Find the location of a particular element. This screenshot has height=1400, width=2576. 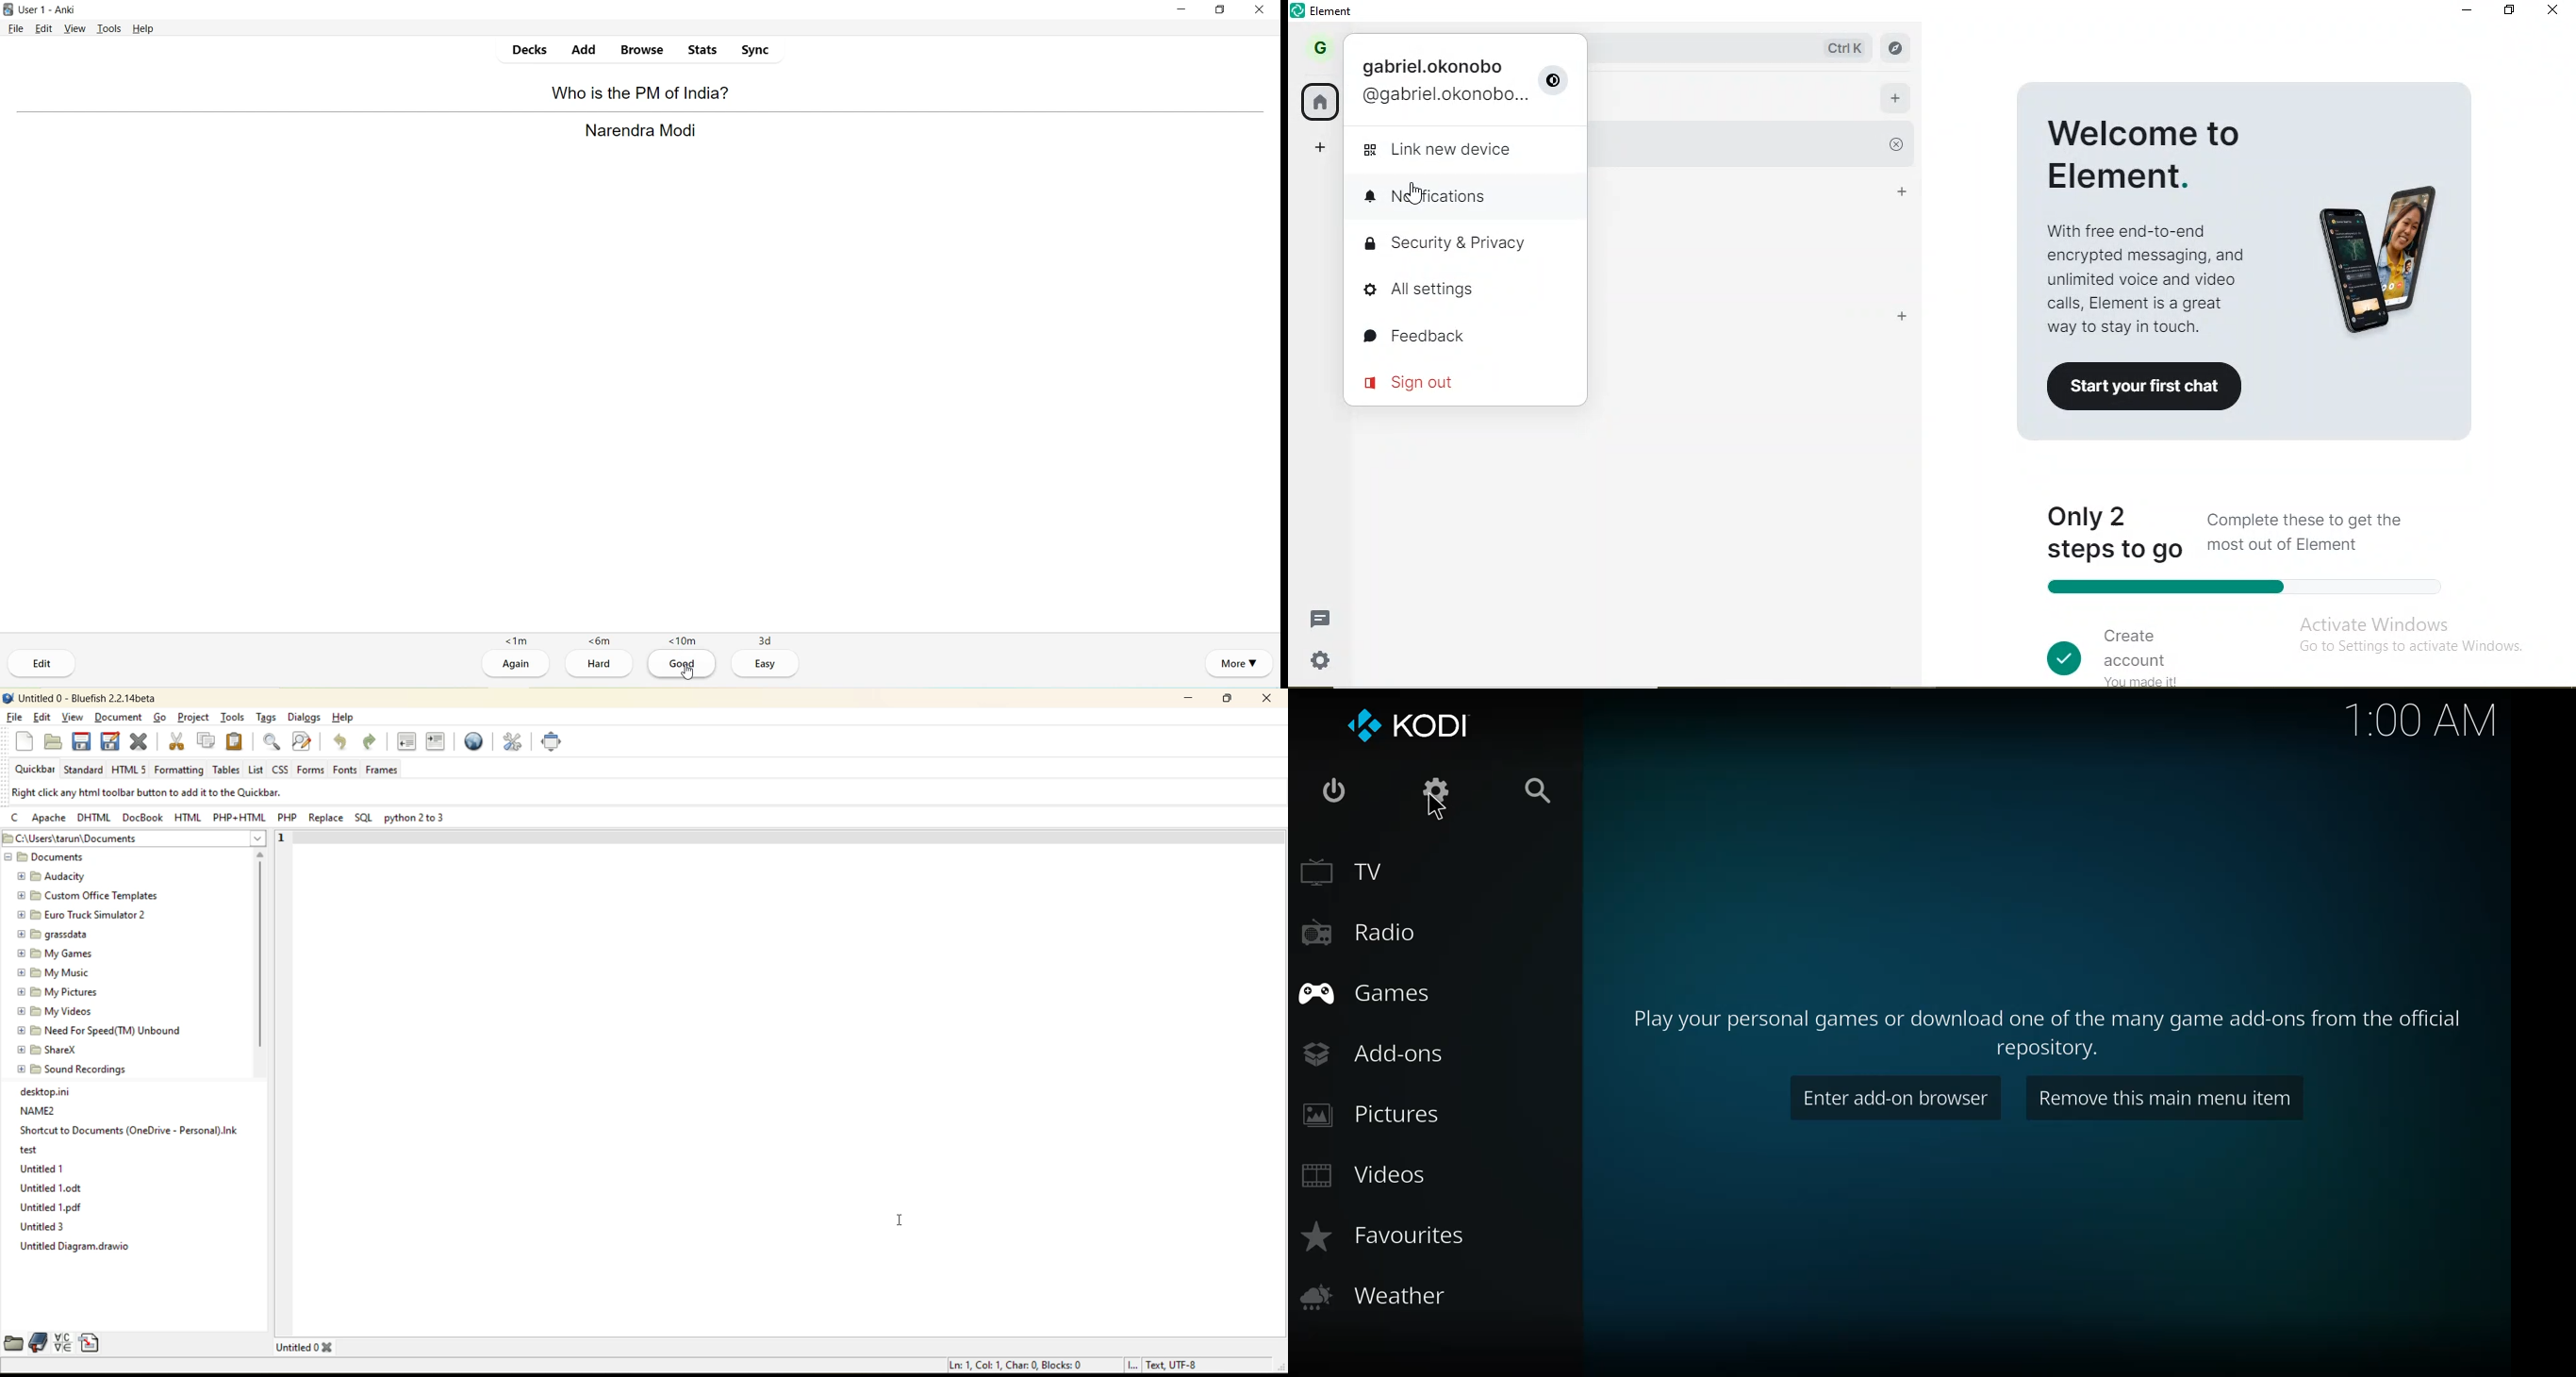

Logo is located at coordinates (8, 10).